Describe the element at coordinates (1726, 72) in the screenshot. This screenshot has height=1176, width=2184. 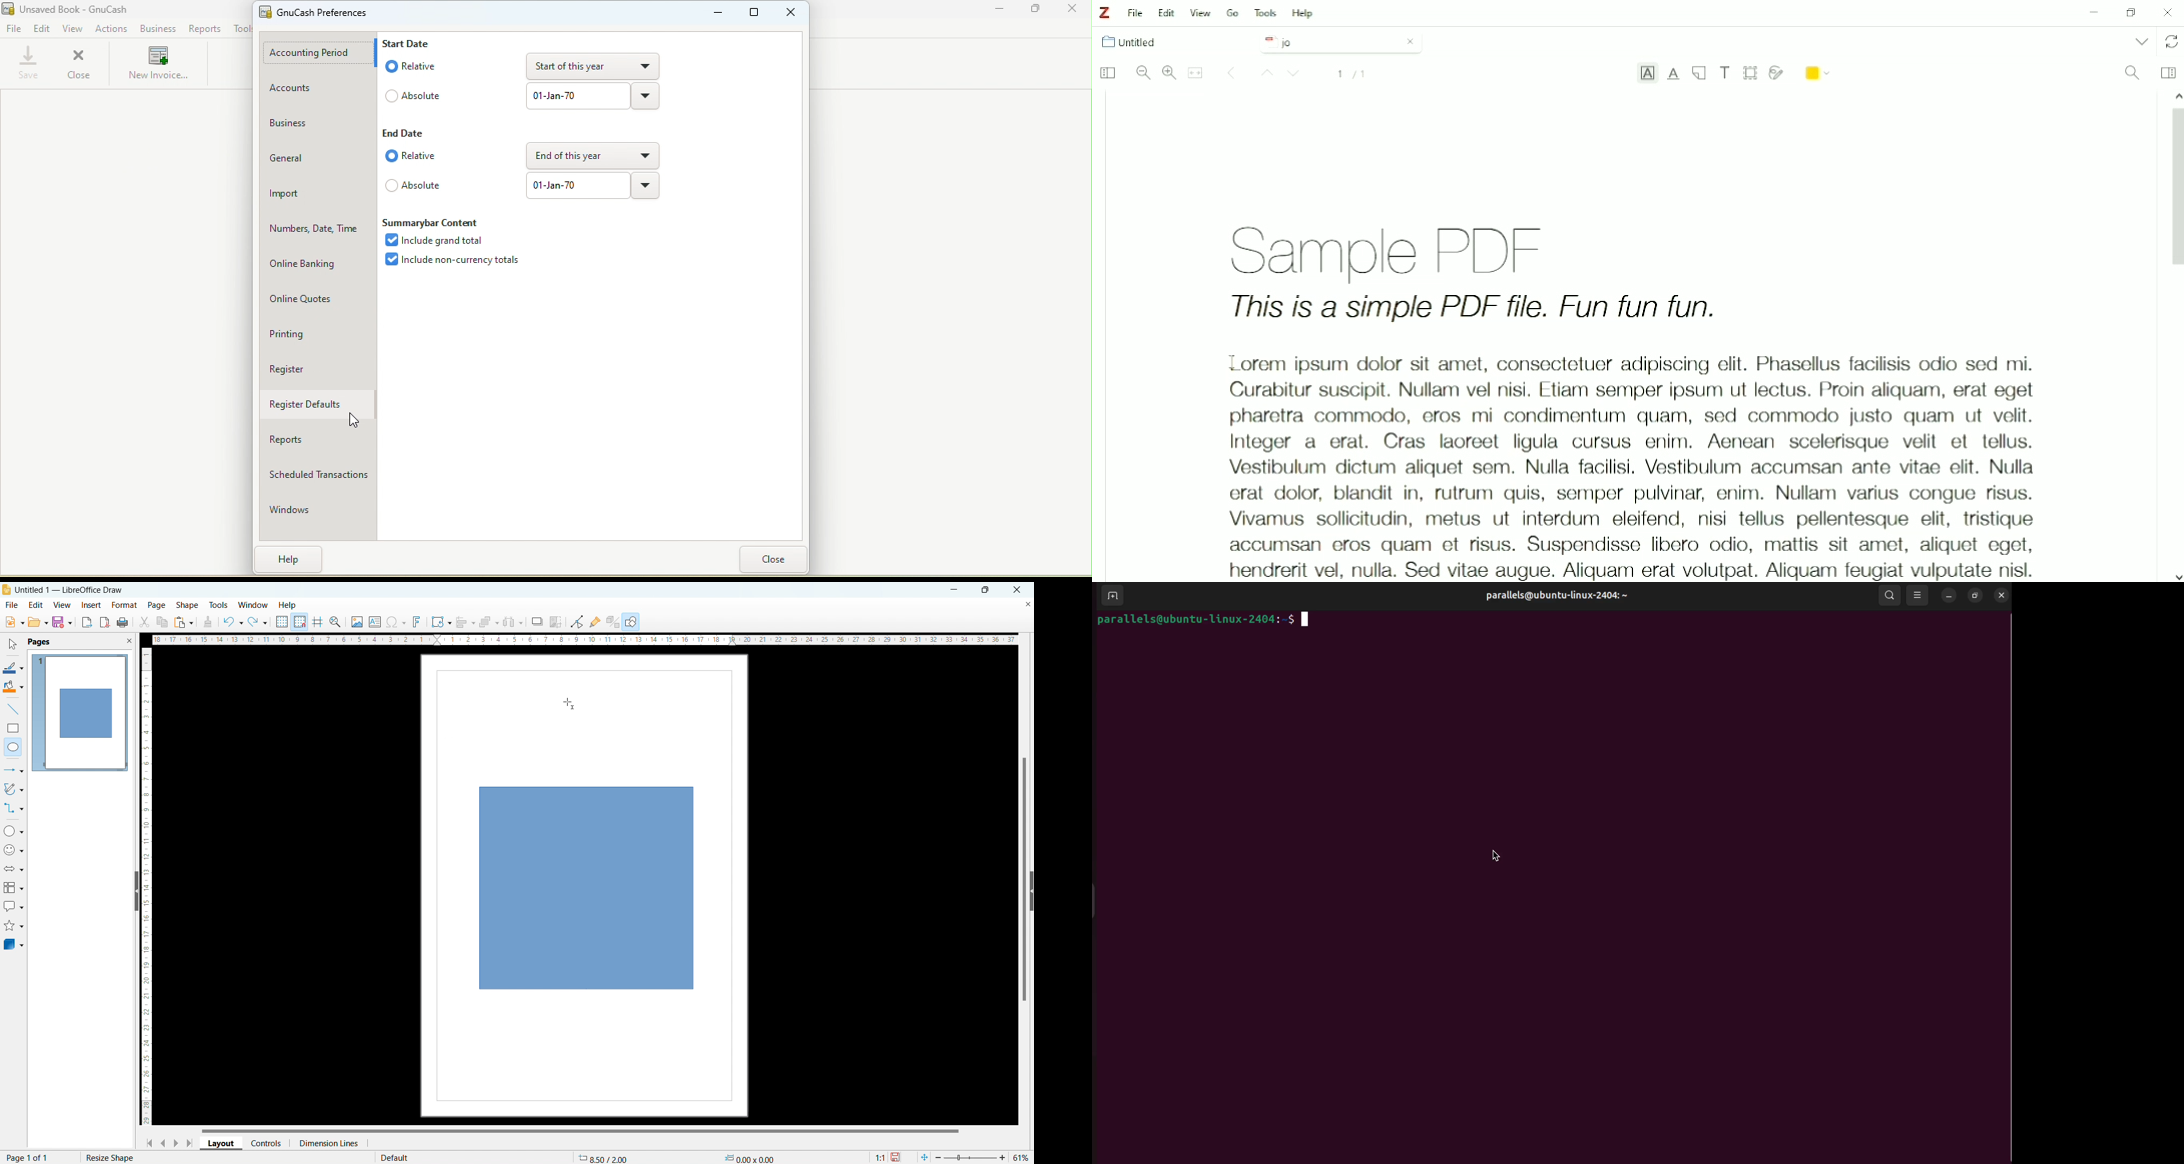
I see `Add Text` at that location.